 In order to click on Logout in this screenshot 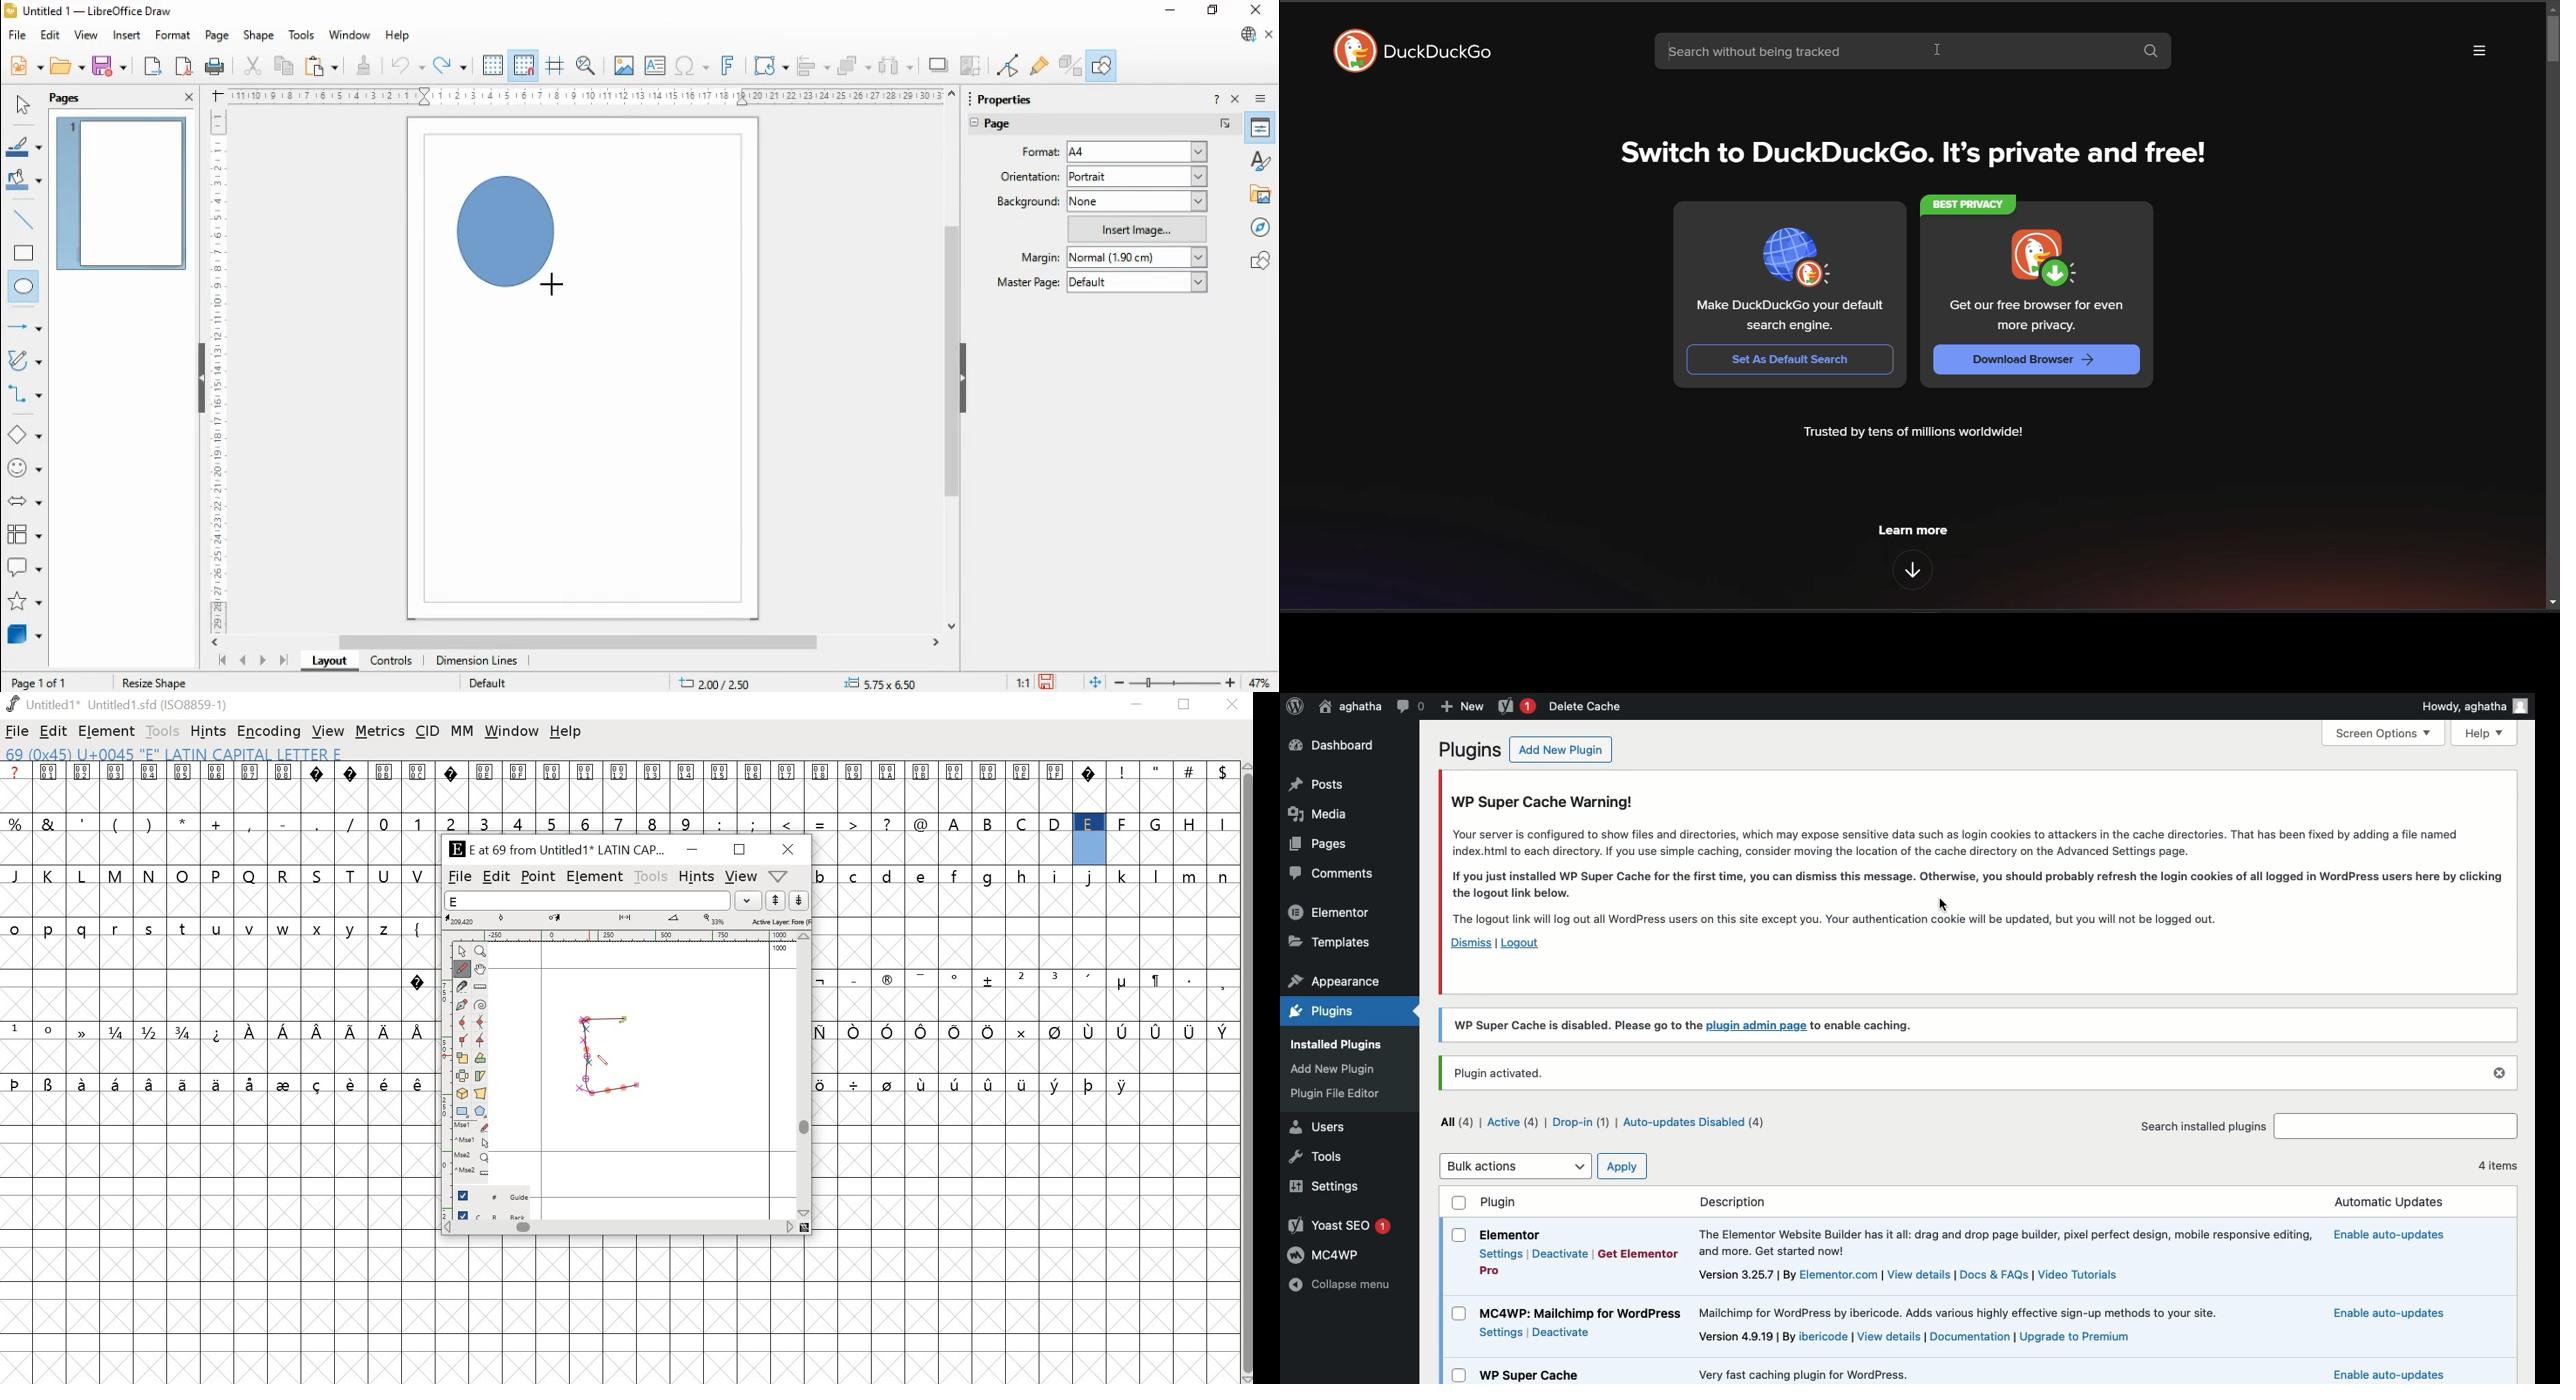, I will do `click(1524, 945)`.